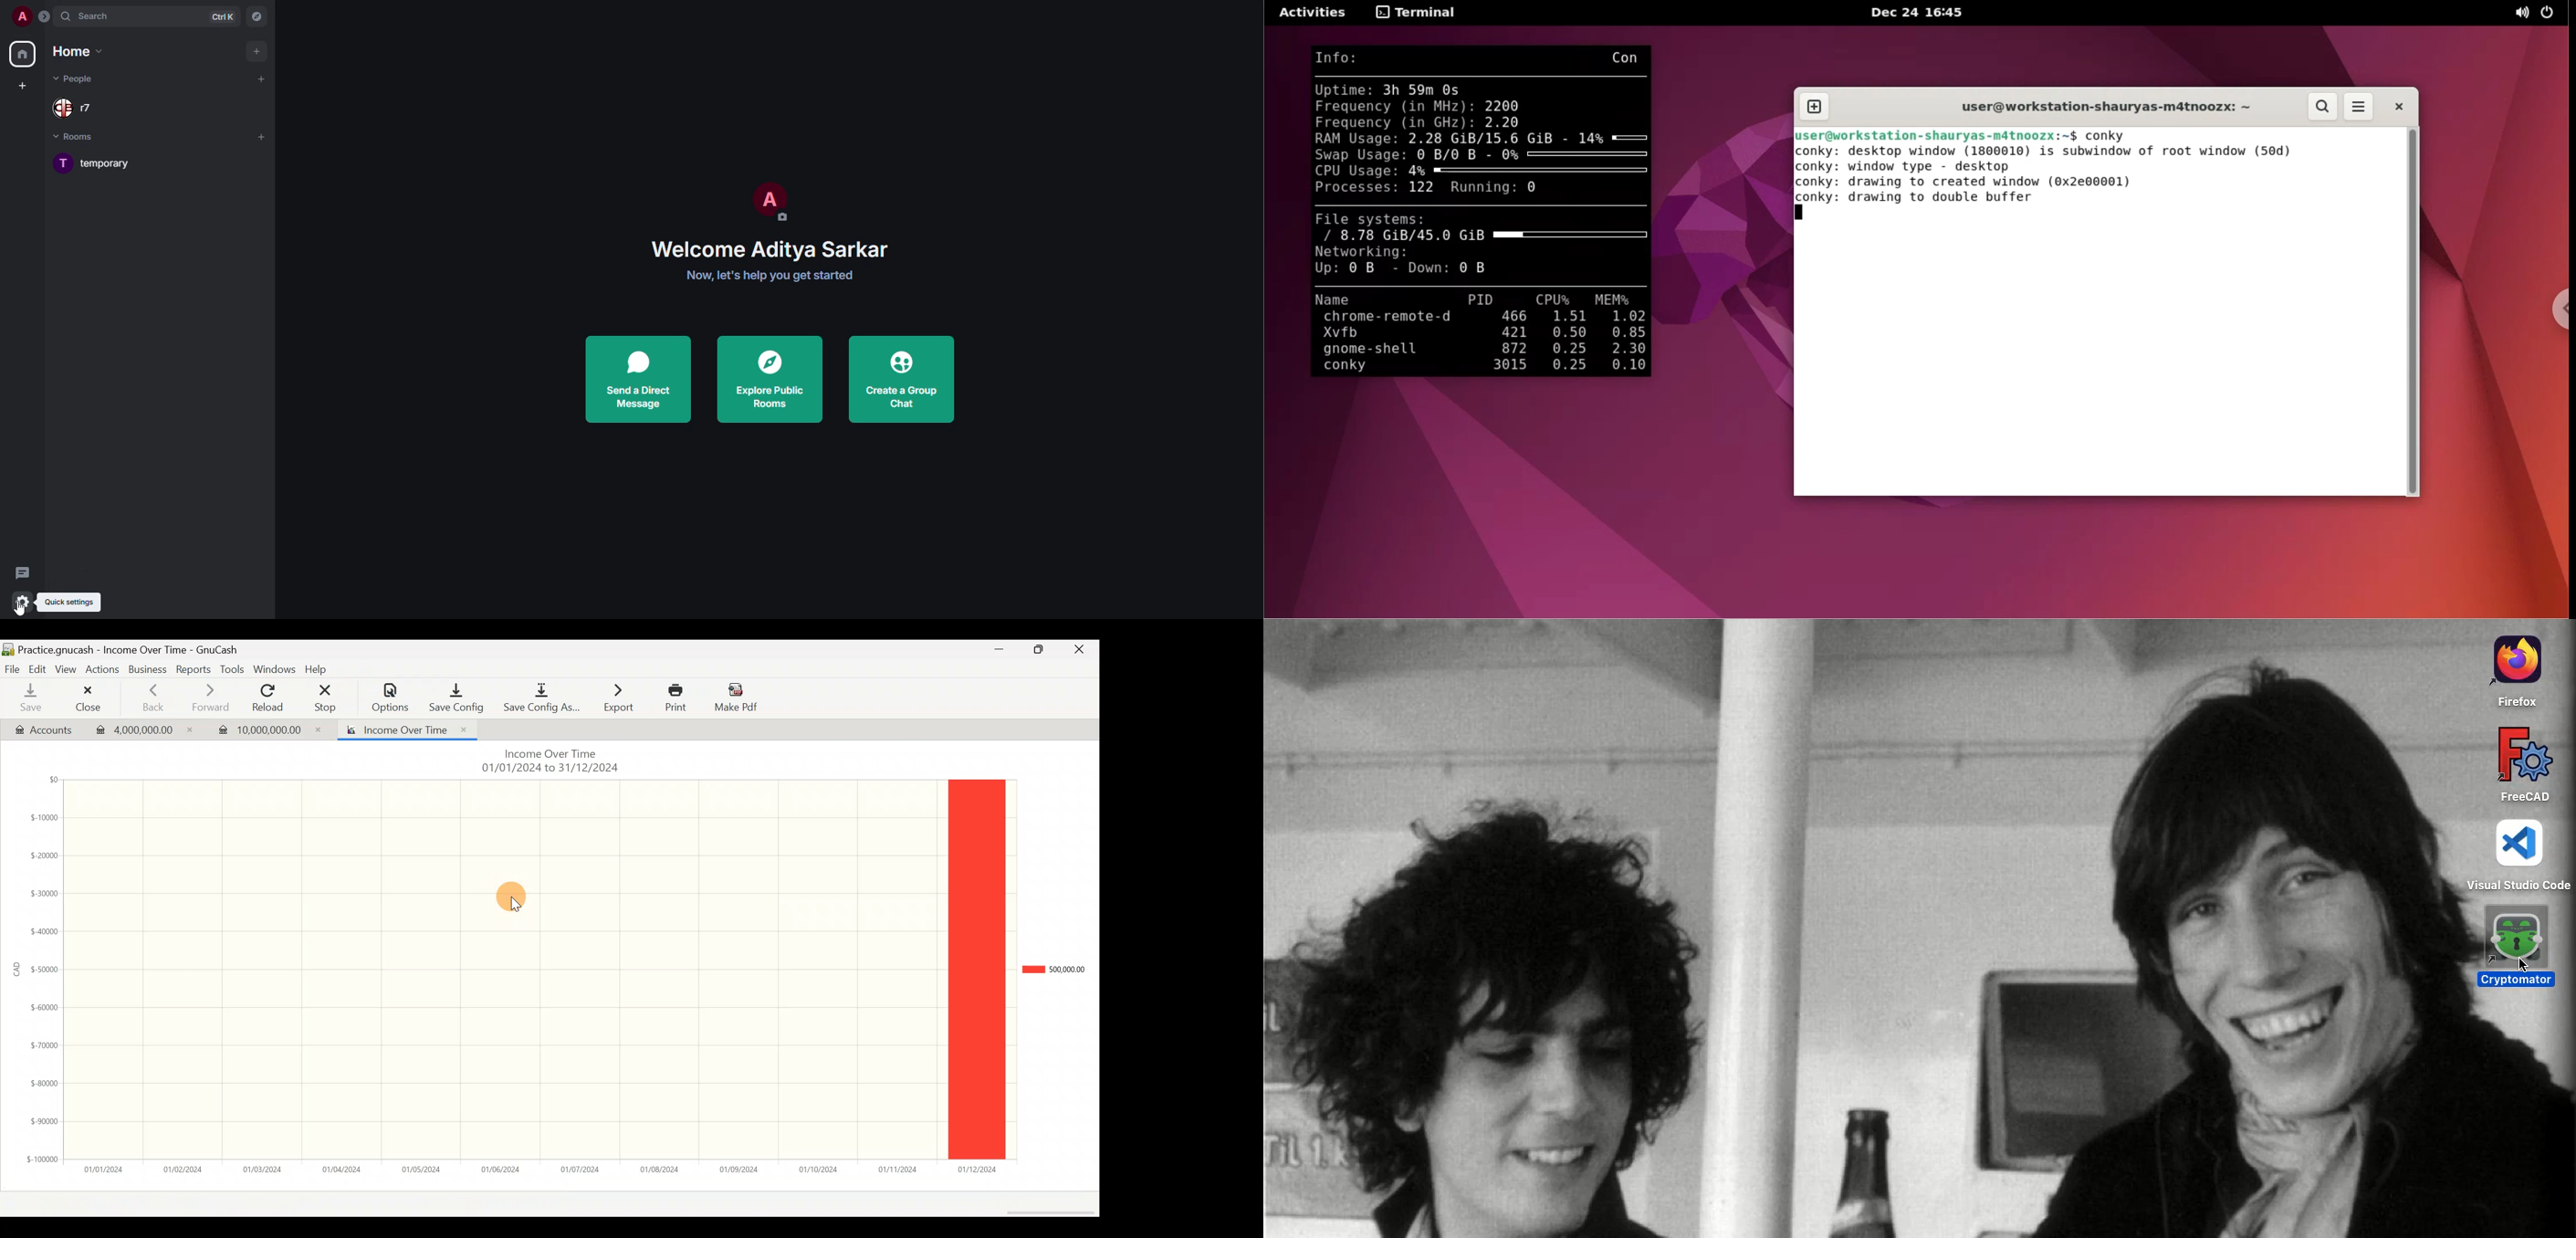  What do you see at coordinates (660, 1168) in the screenshot?
I see `01/08/2024` at bounding box center [660, 1168].